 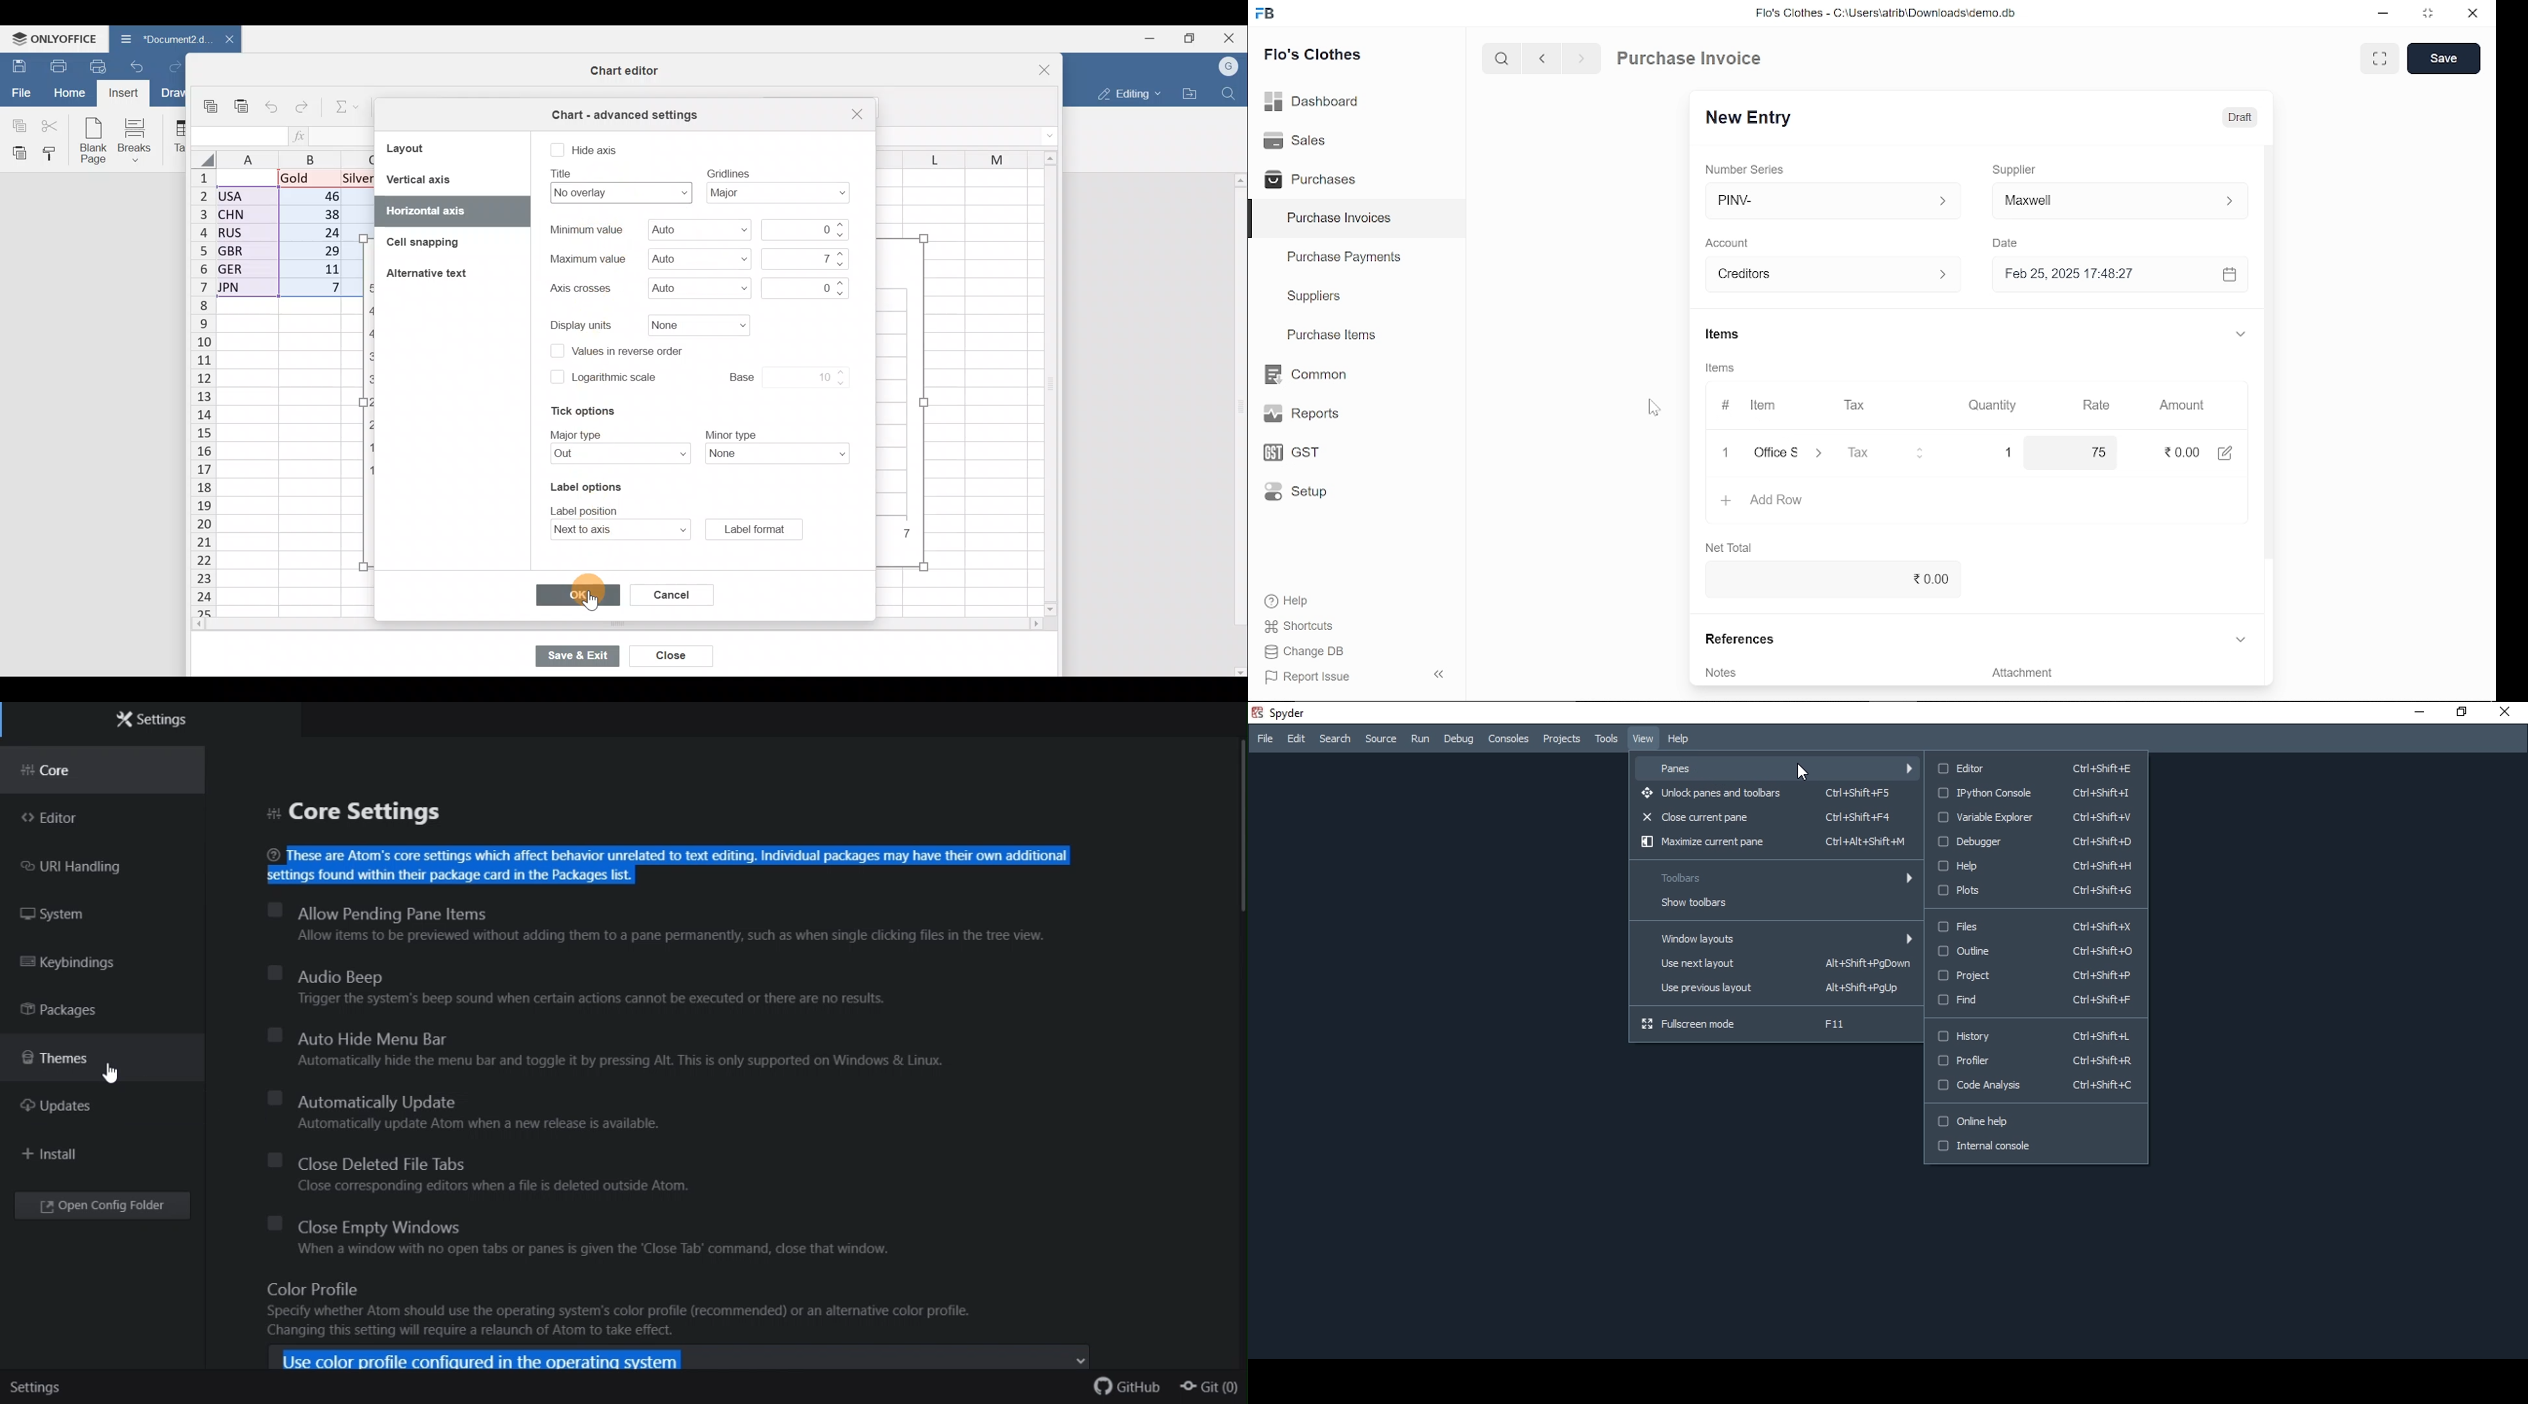 I want to click on Vertical axis, so click(x=450, y=179).